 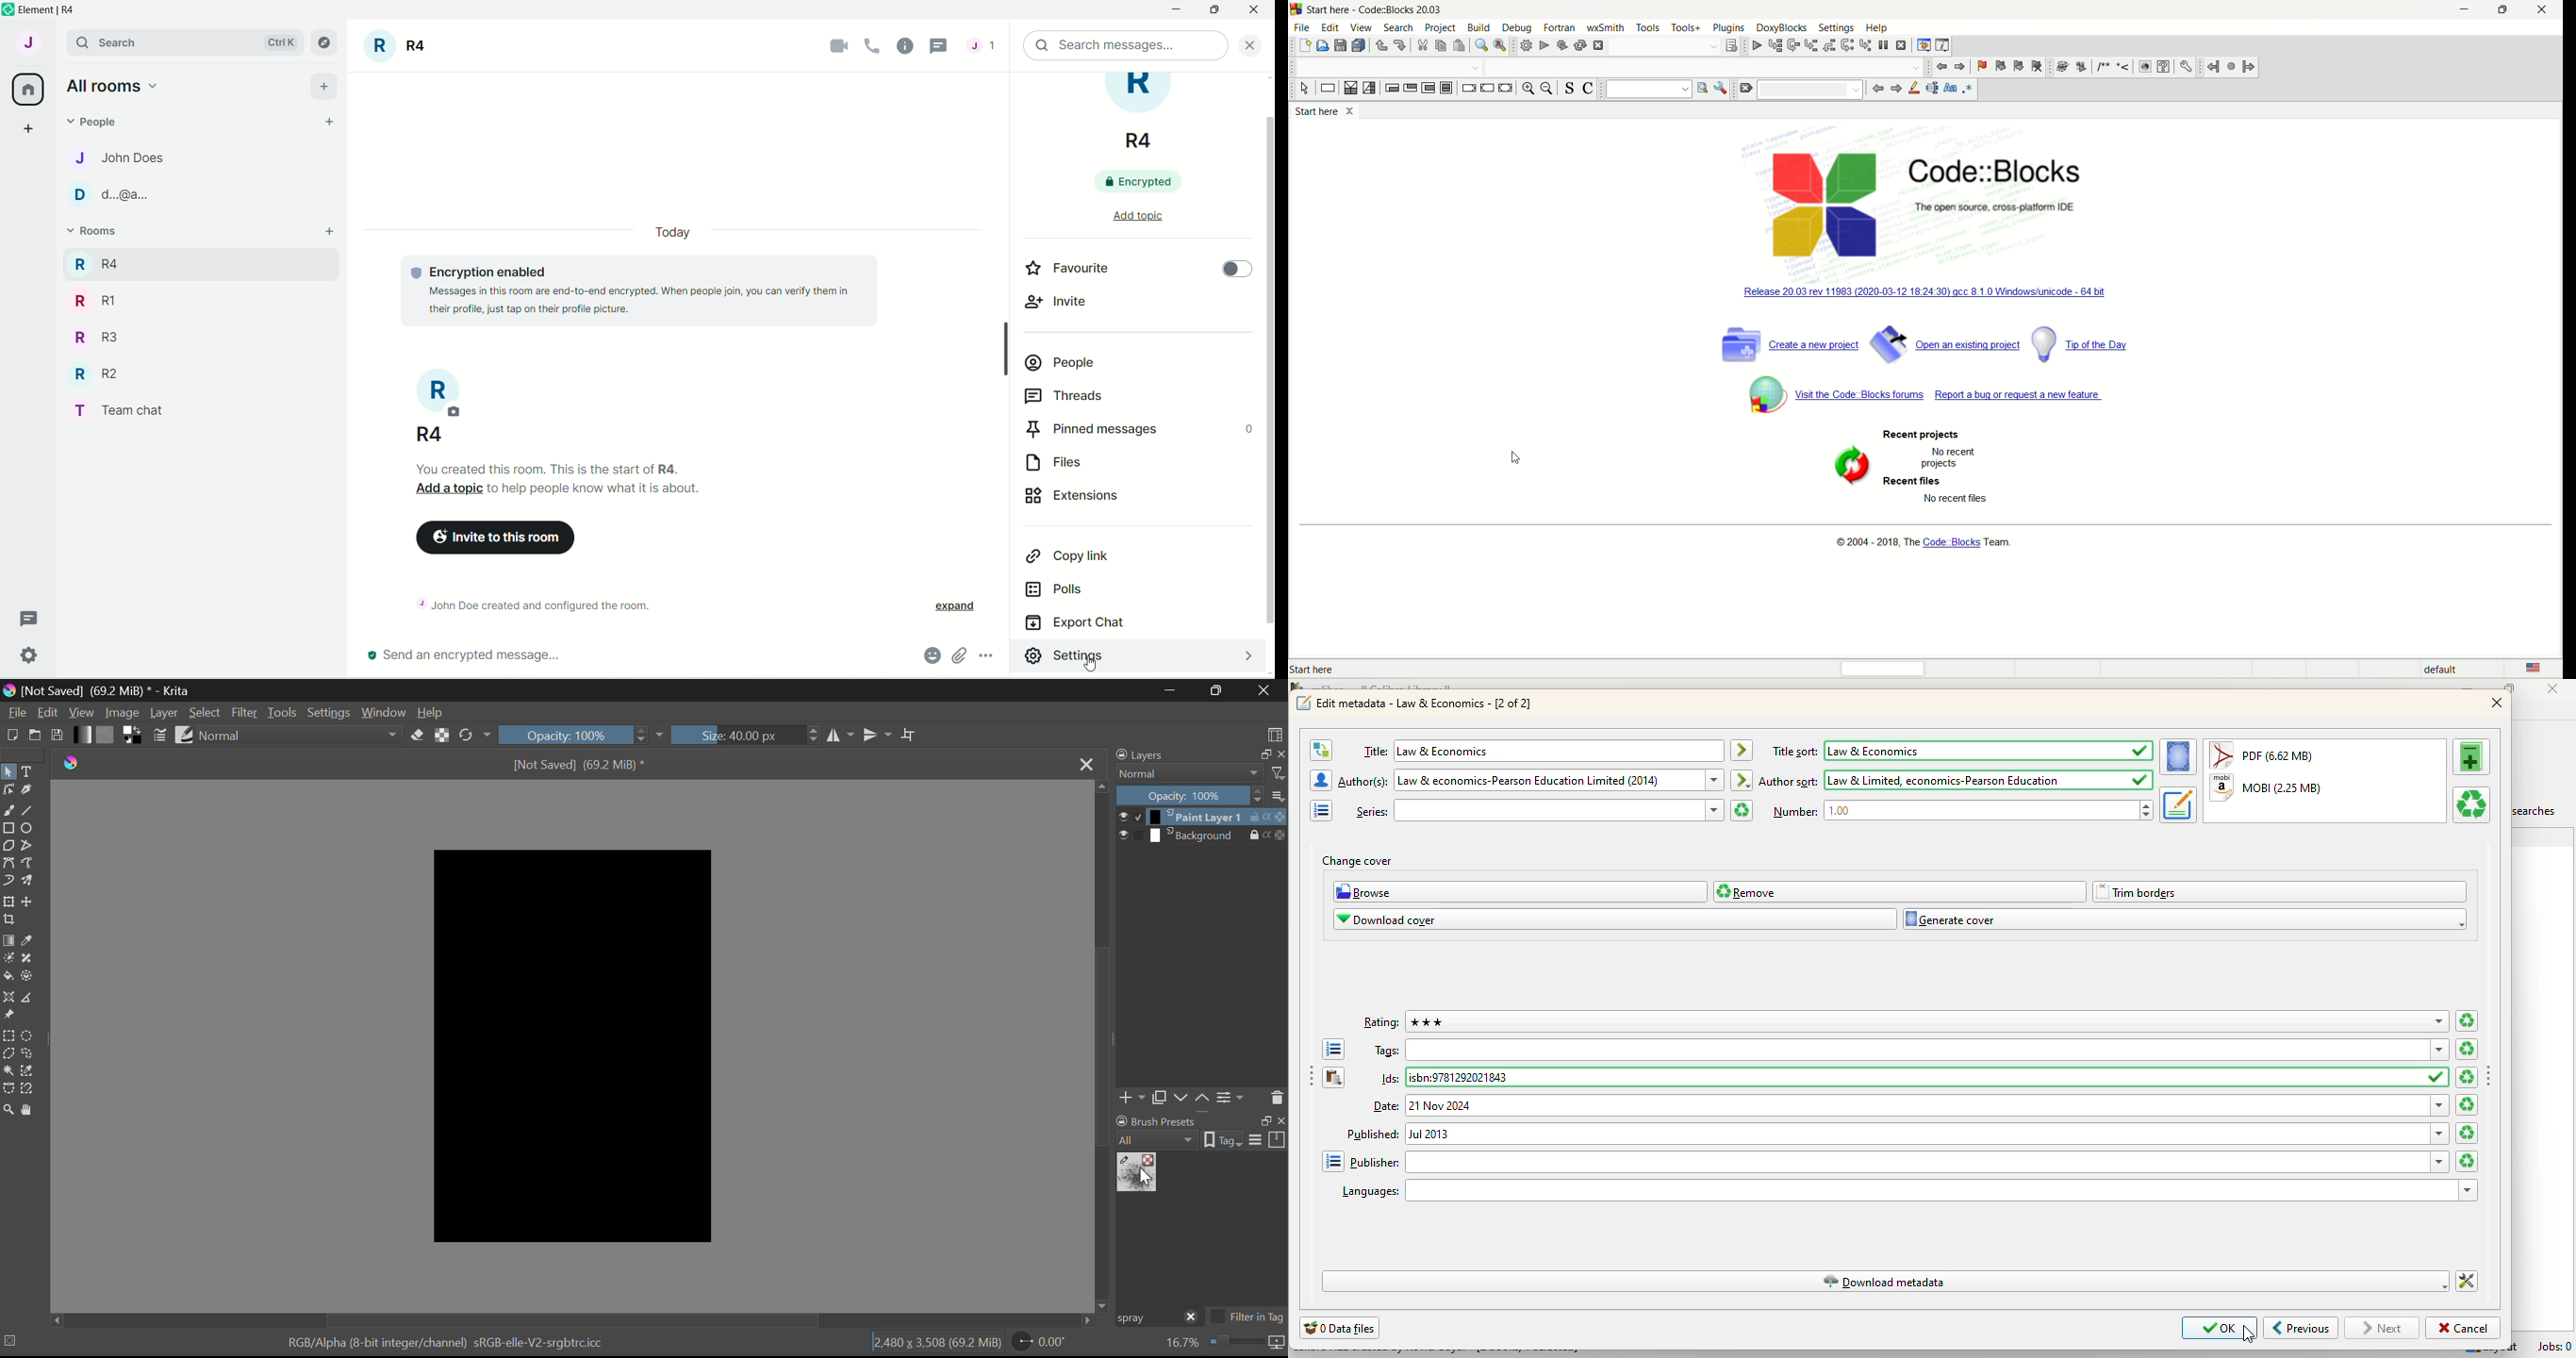 I want to click on Delete Layer, so click(x=1275, y=1097).